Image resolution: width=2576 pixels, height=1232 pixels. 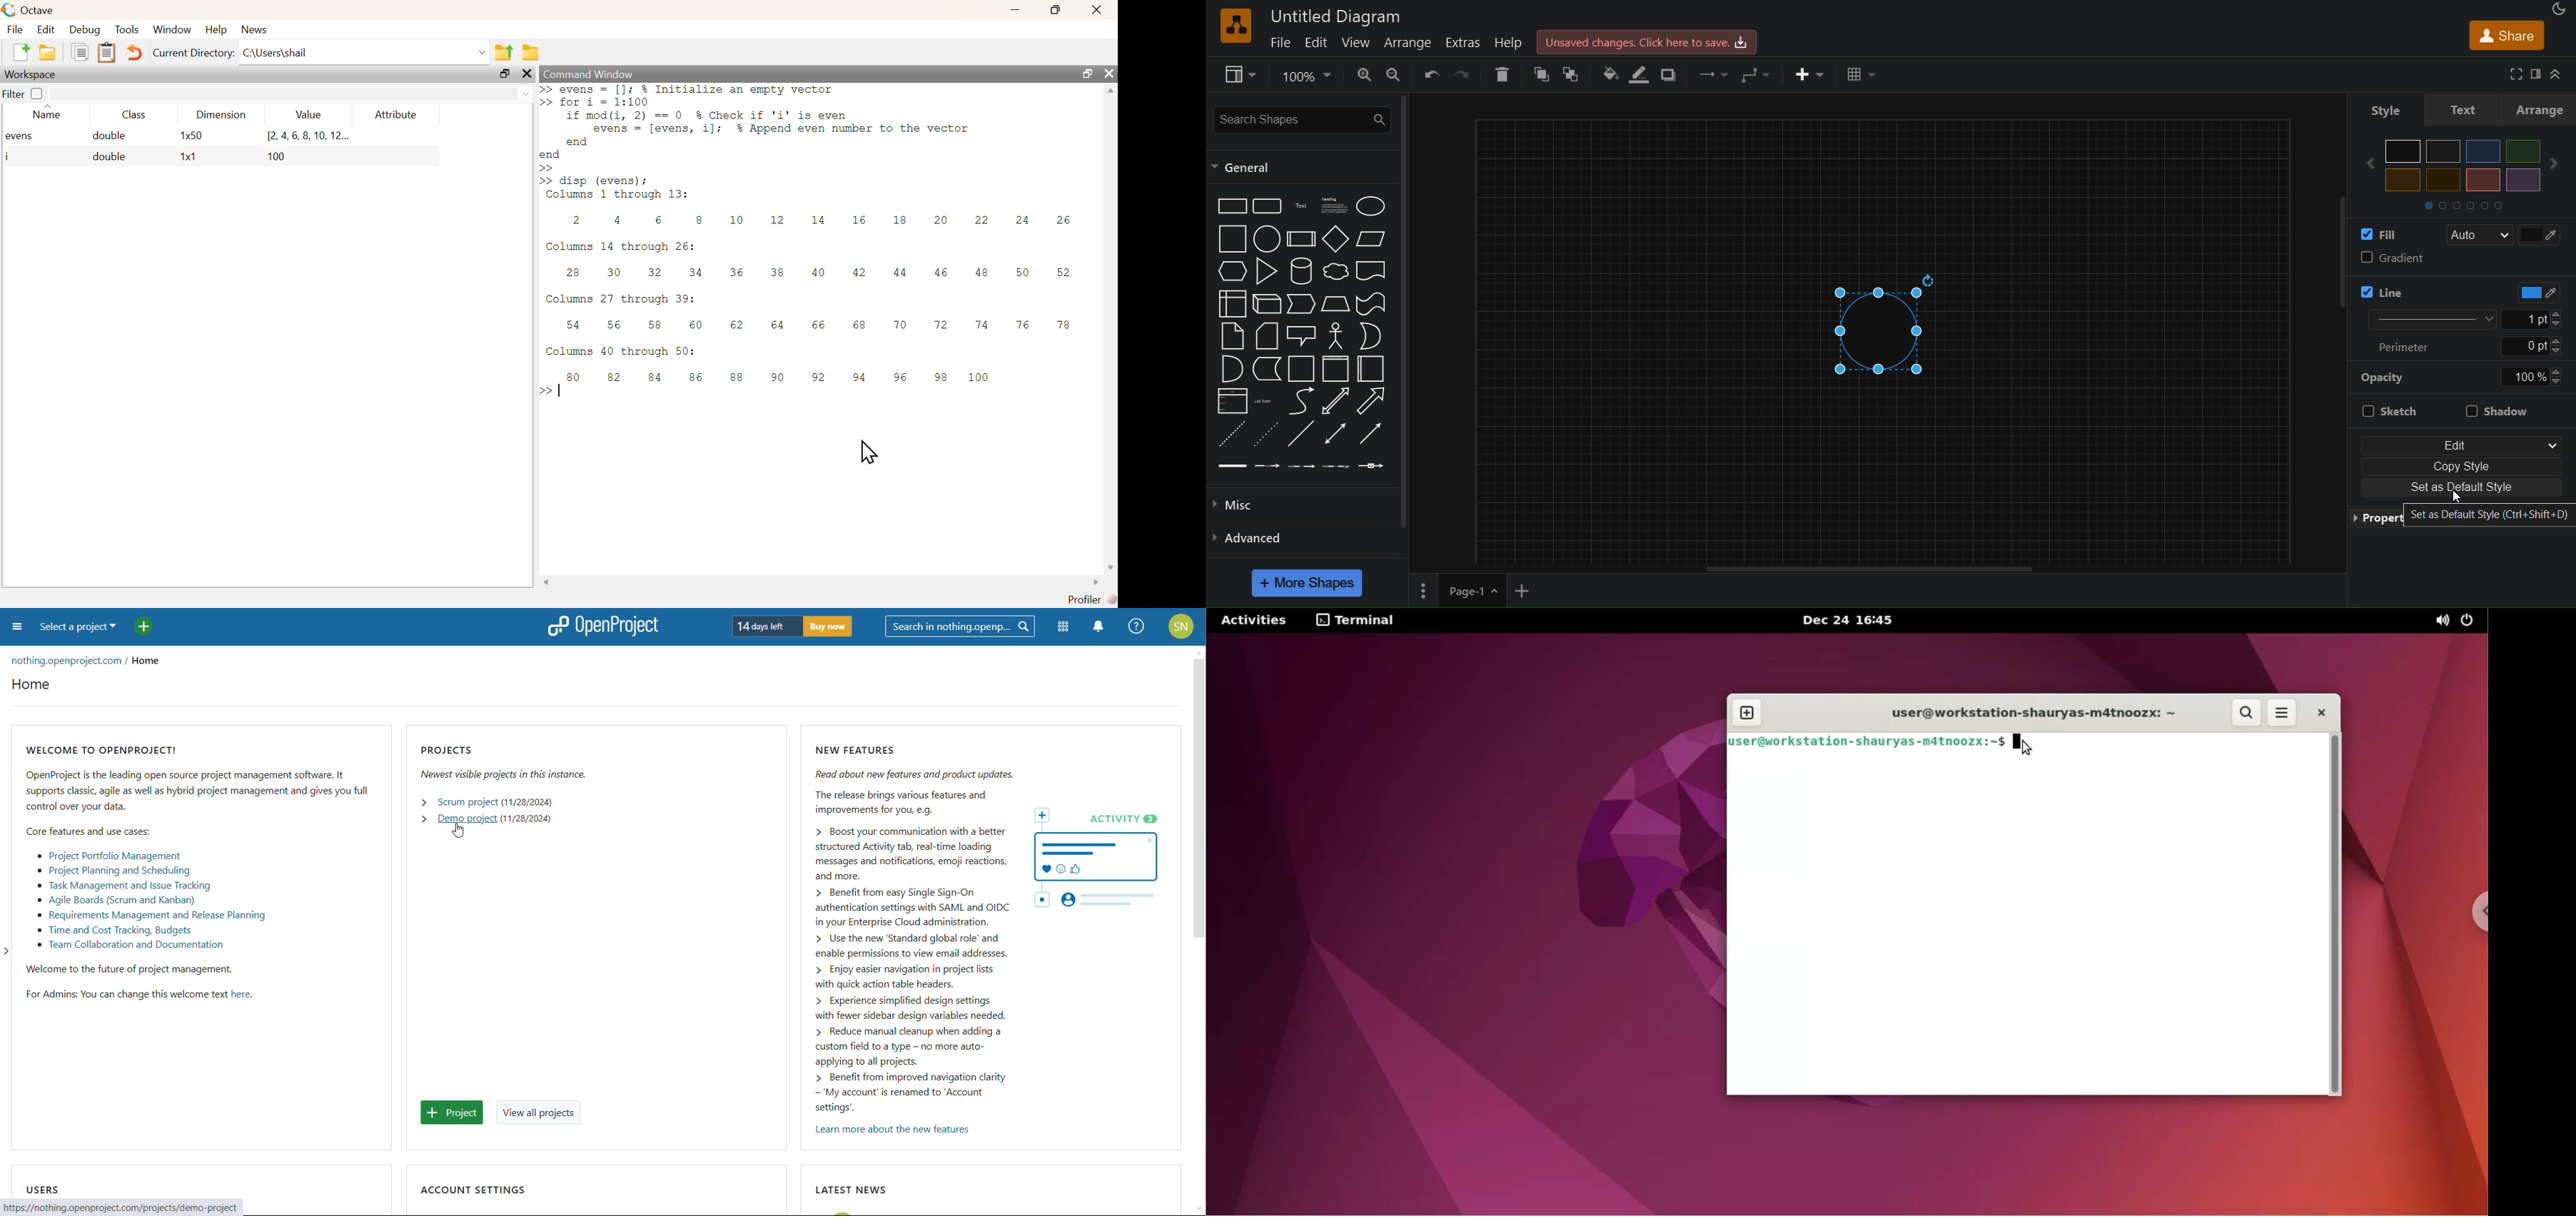 I want to click on click here to save, so click(x=1649, y=41).